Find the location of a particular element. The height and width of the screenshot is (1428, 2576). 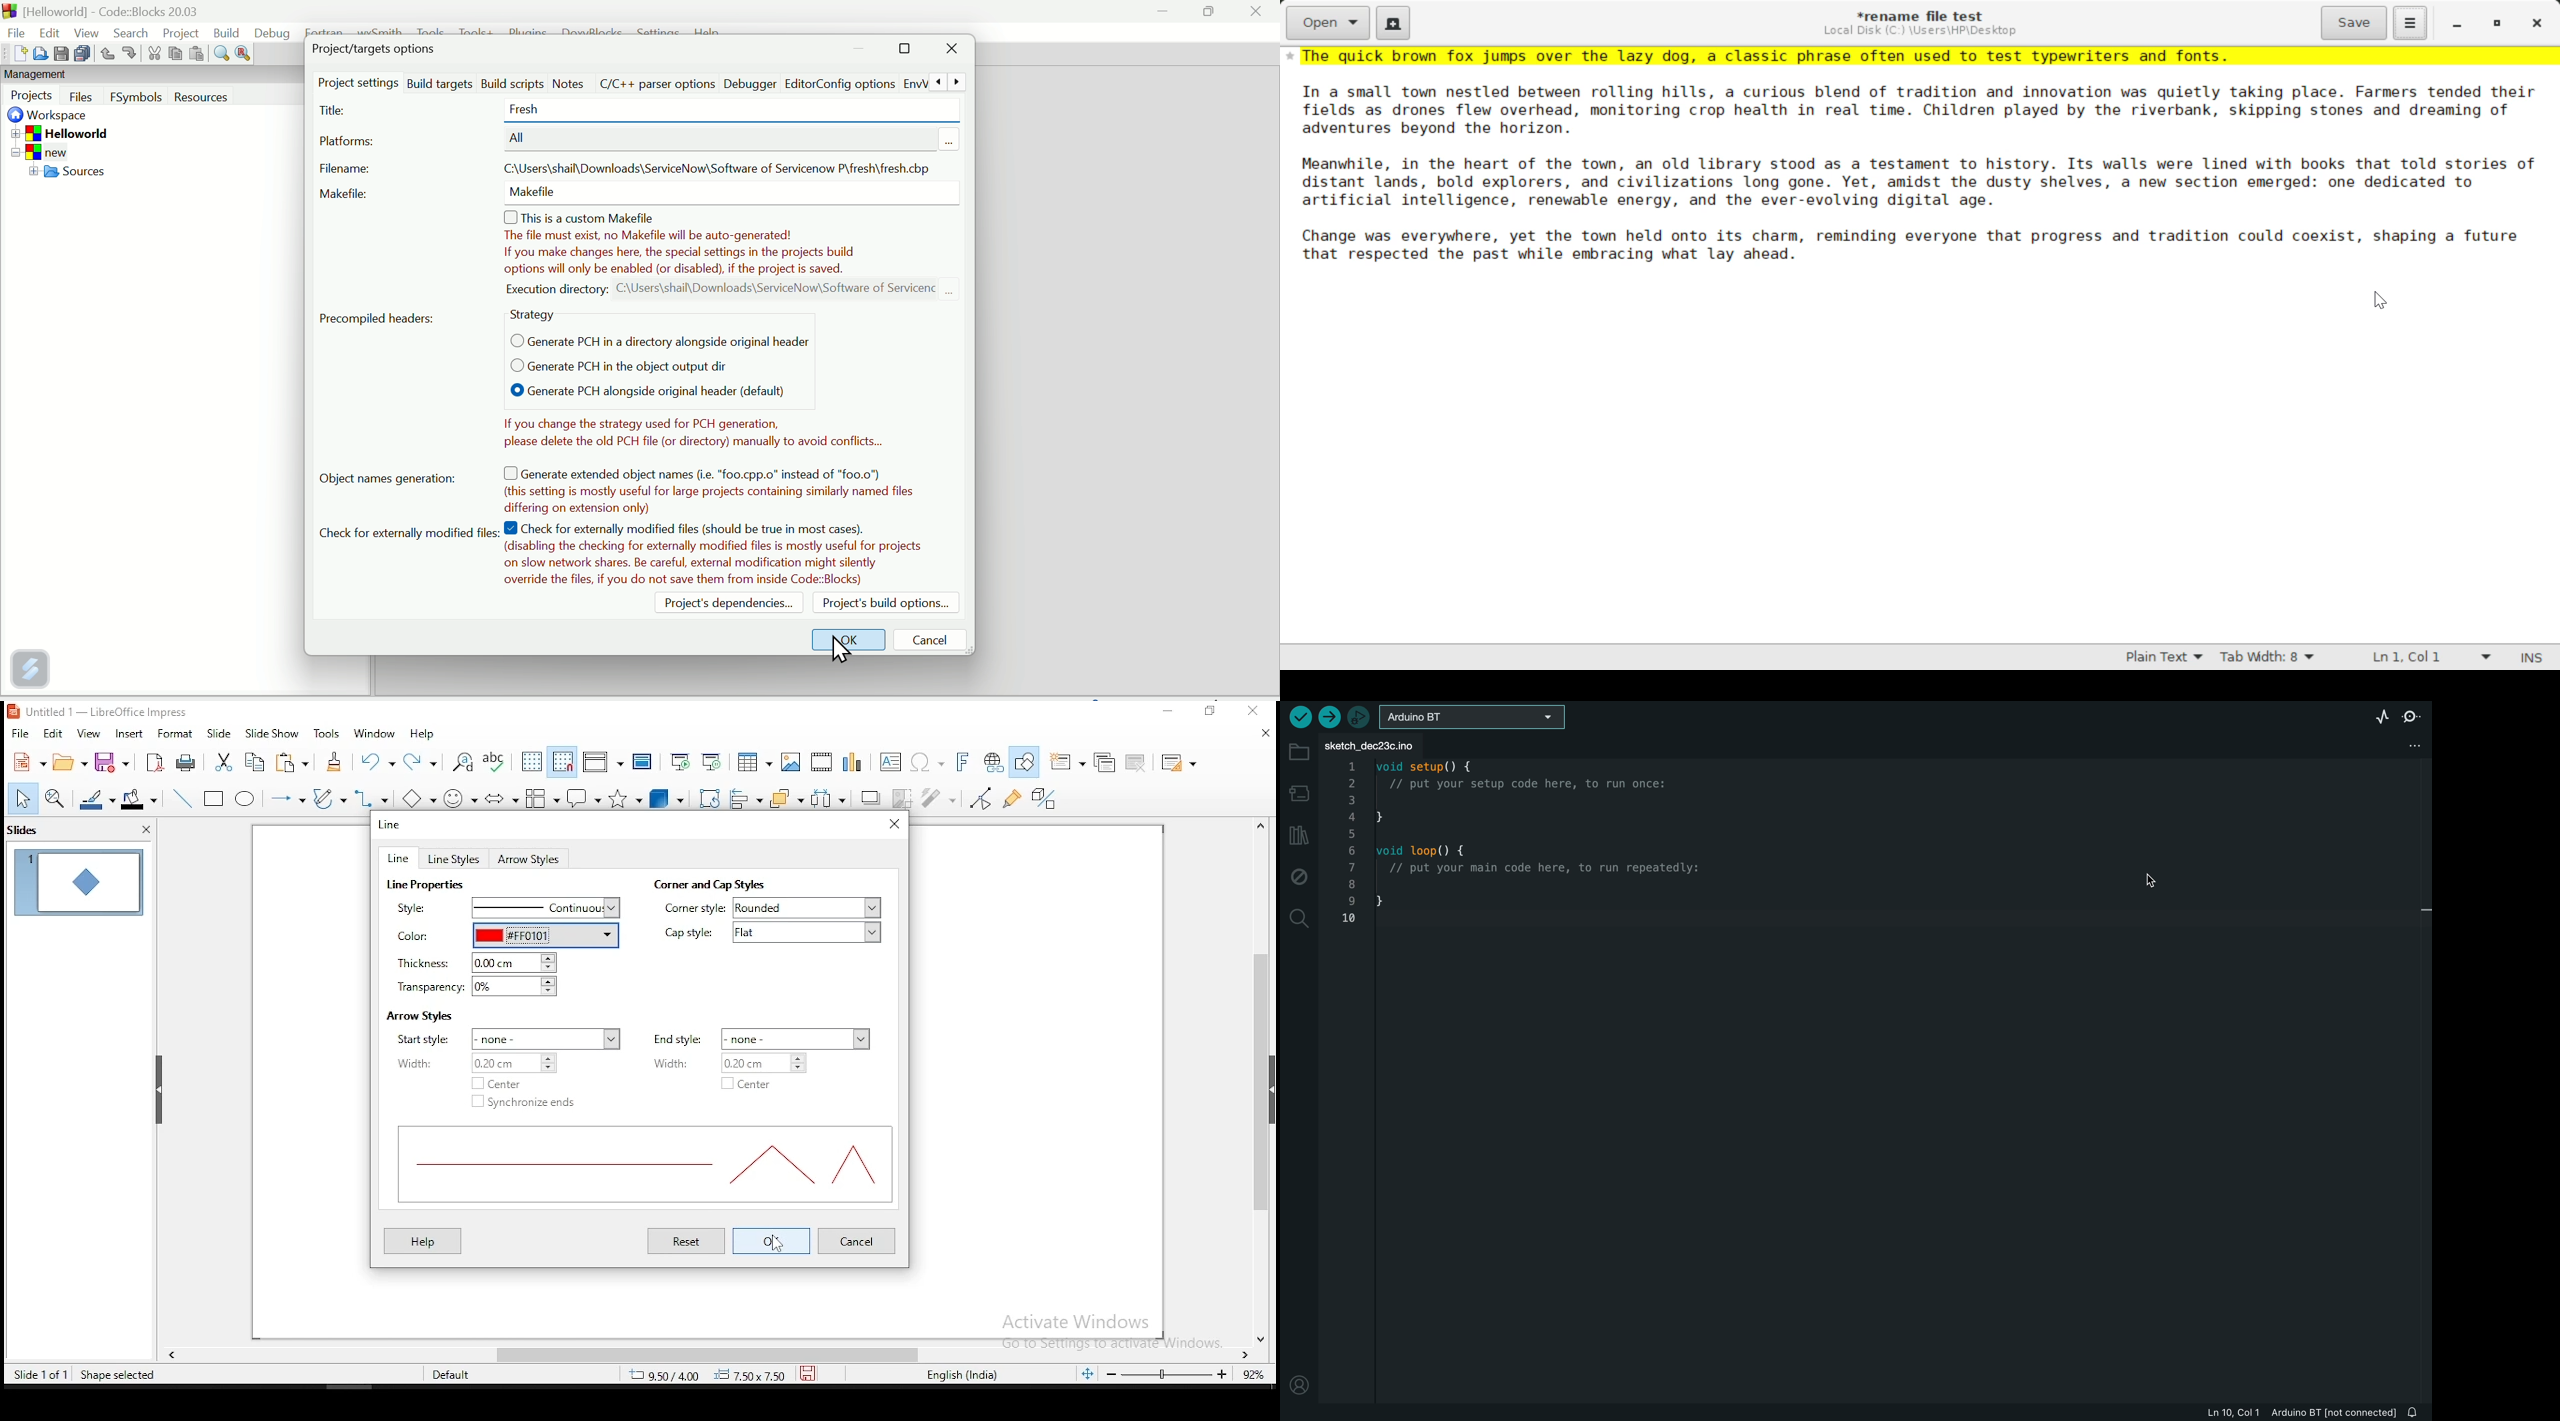

center is located at coordinates (501, 1081).